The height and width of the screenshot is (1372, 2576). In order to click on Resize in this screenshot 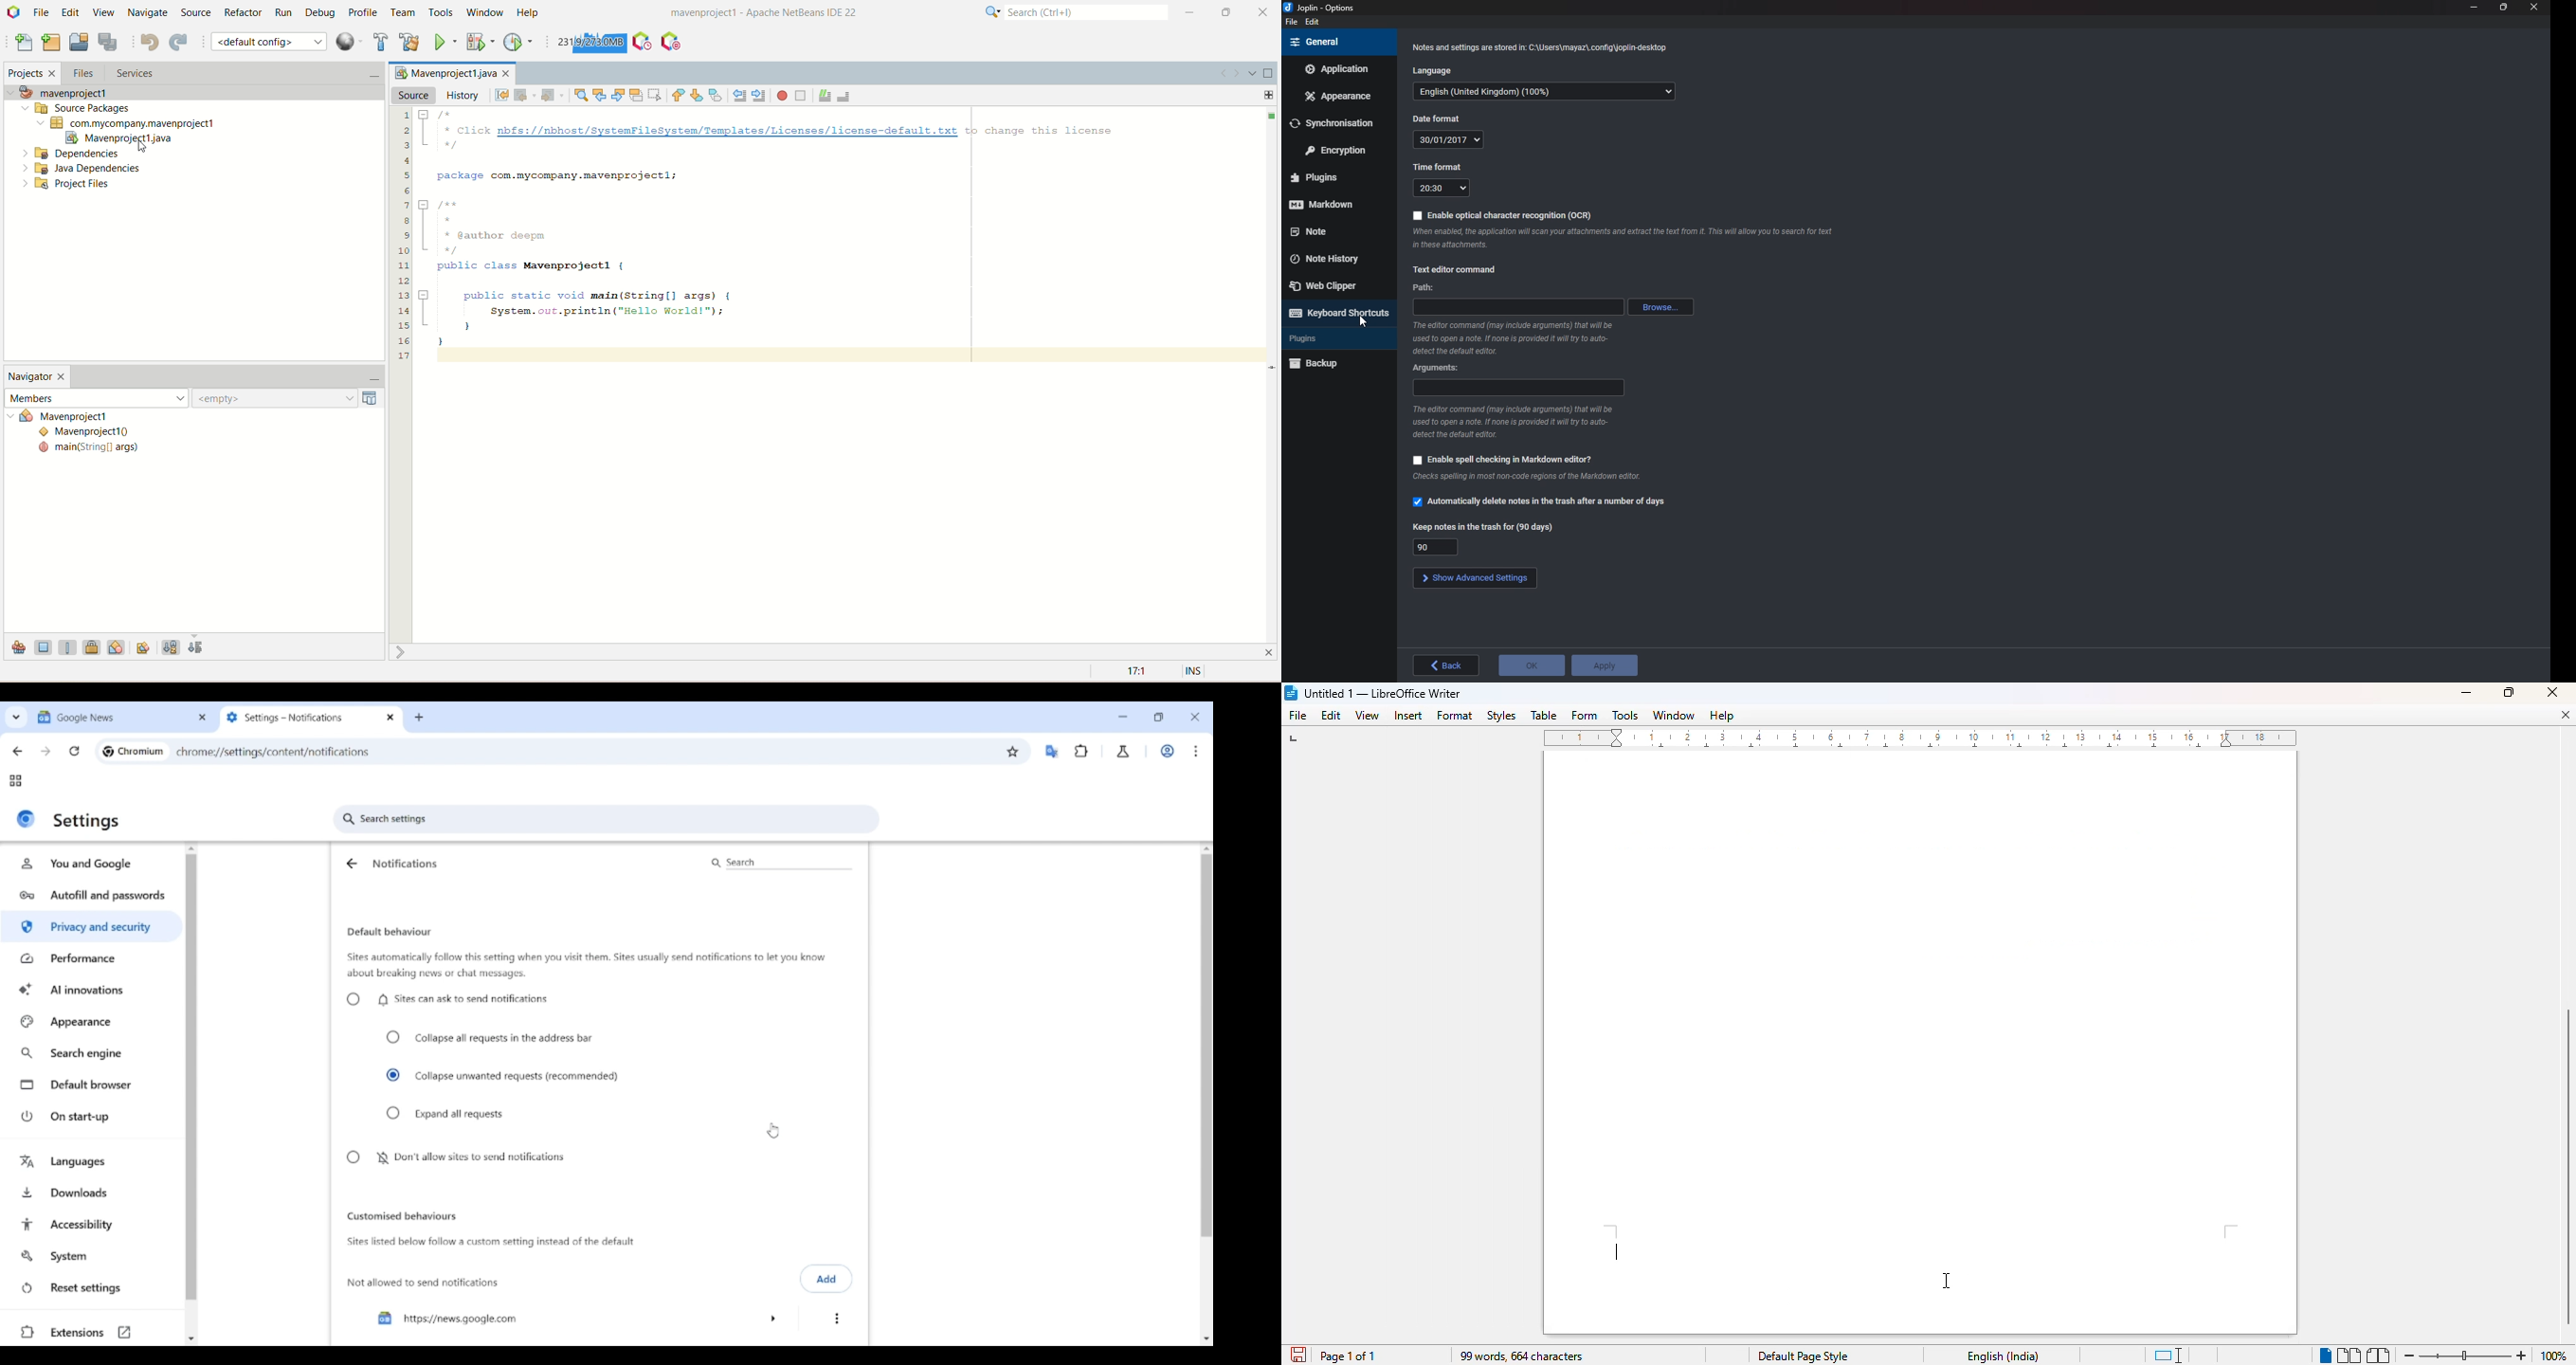, I will do `click(2504, 7)`.